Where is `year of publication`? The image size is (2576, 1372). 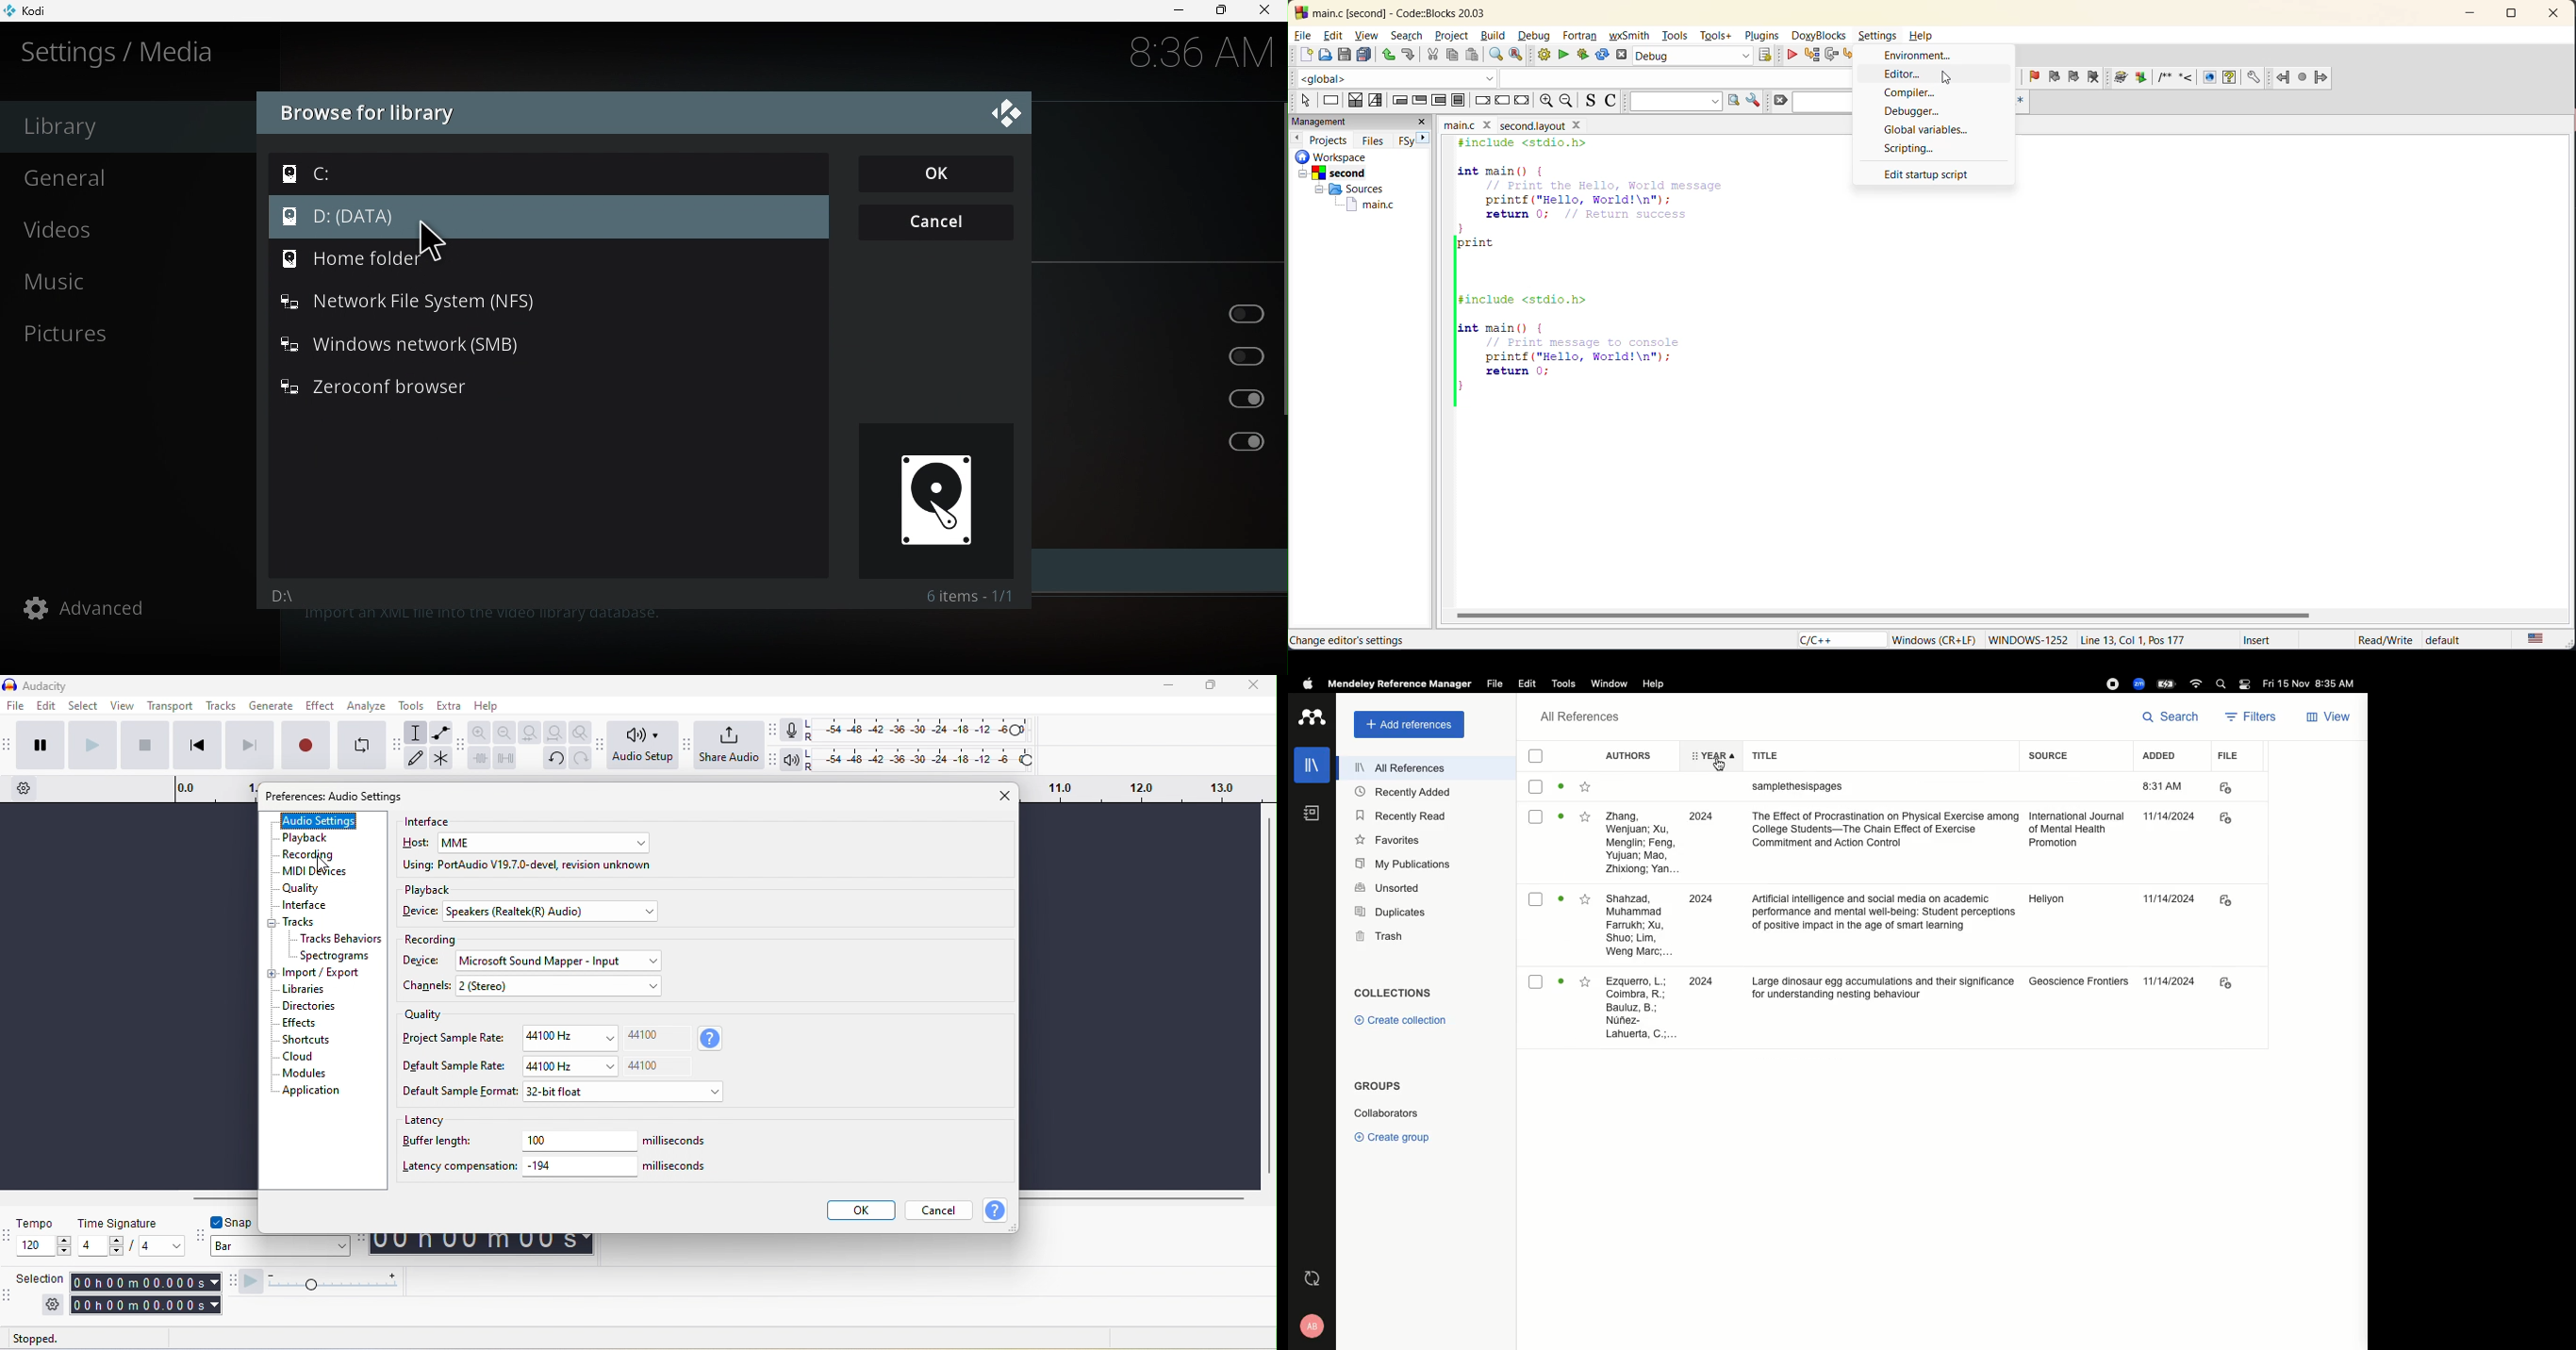 year of publication is located at coordinates (1707, 981).